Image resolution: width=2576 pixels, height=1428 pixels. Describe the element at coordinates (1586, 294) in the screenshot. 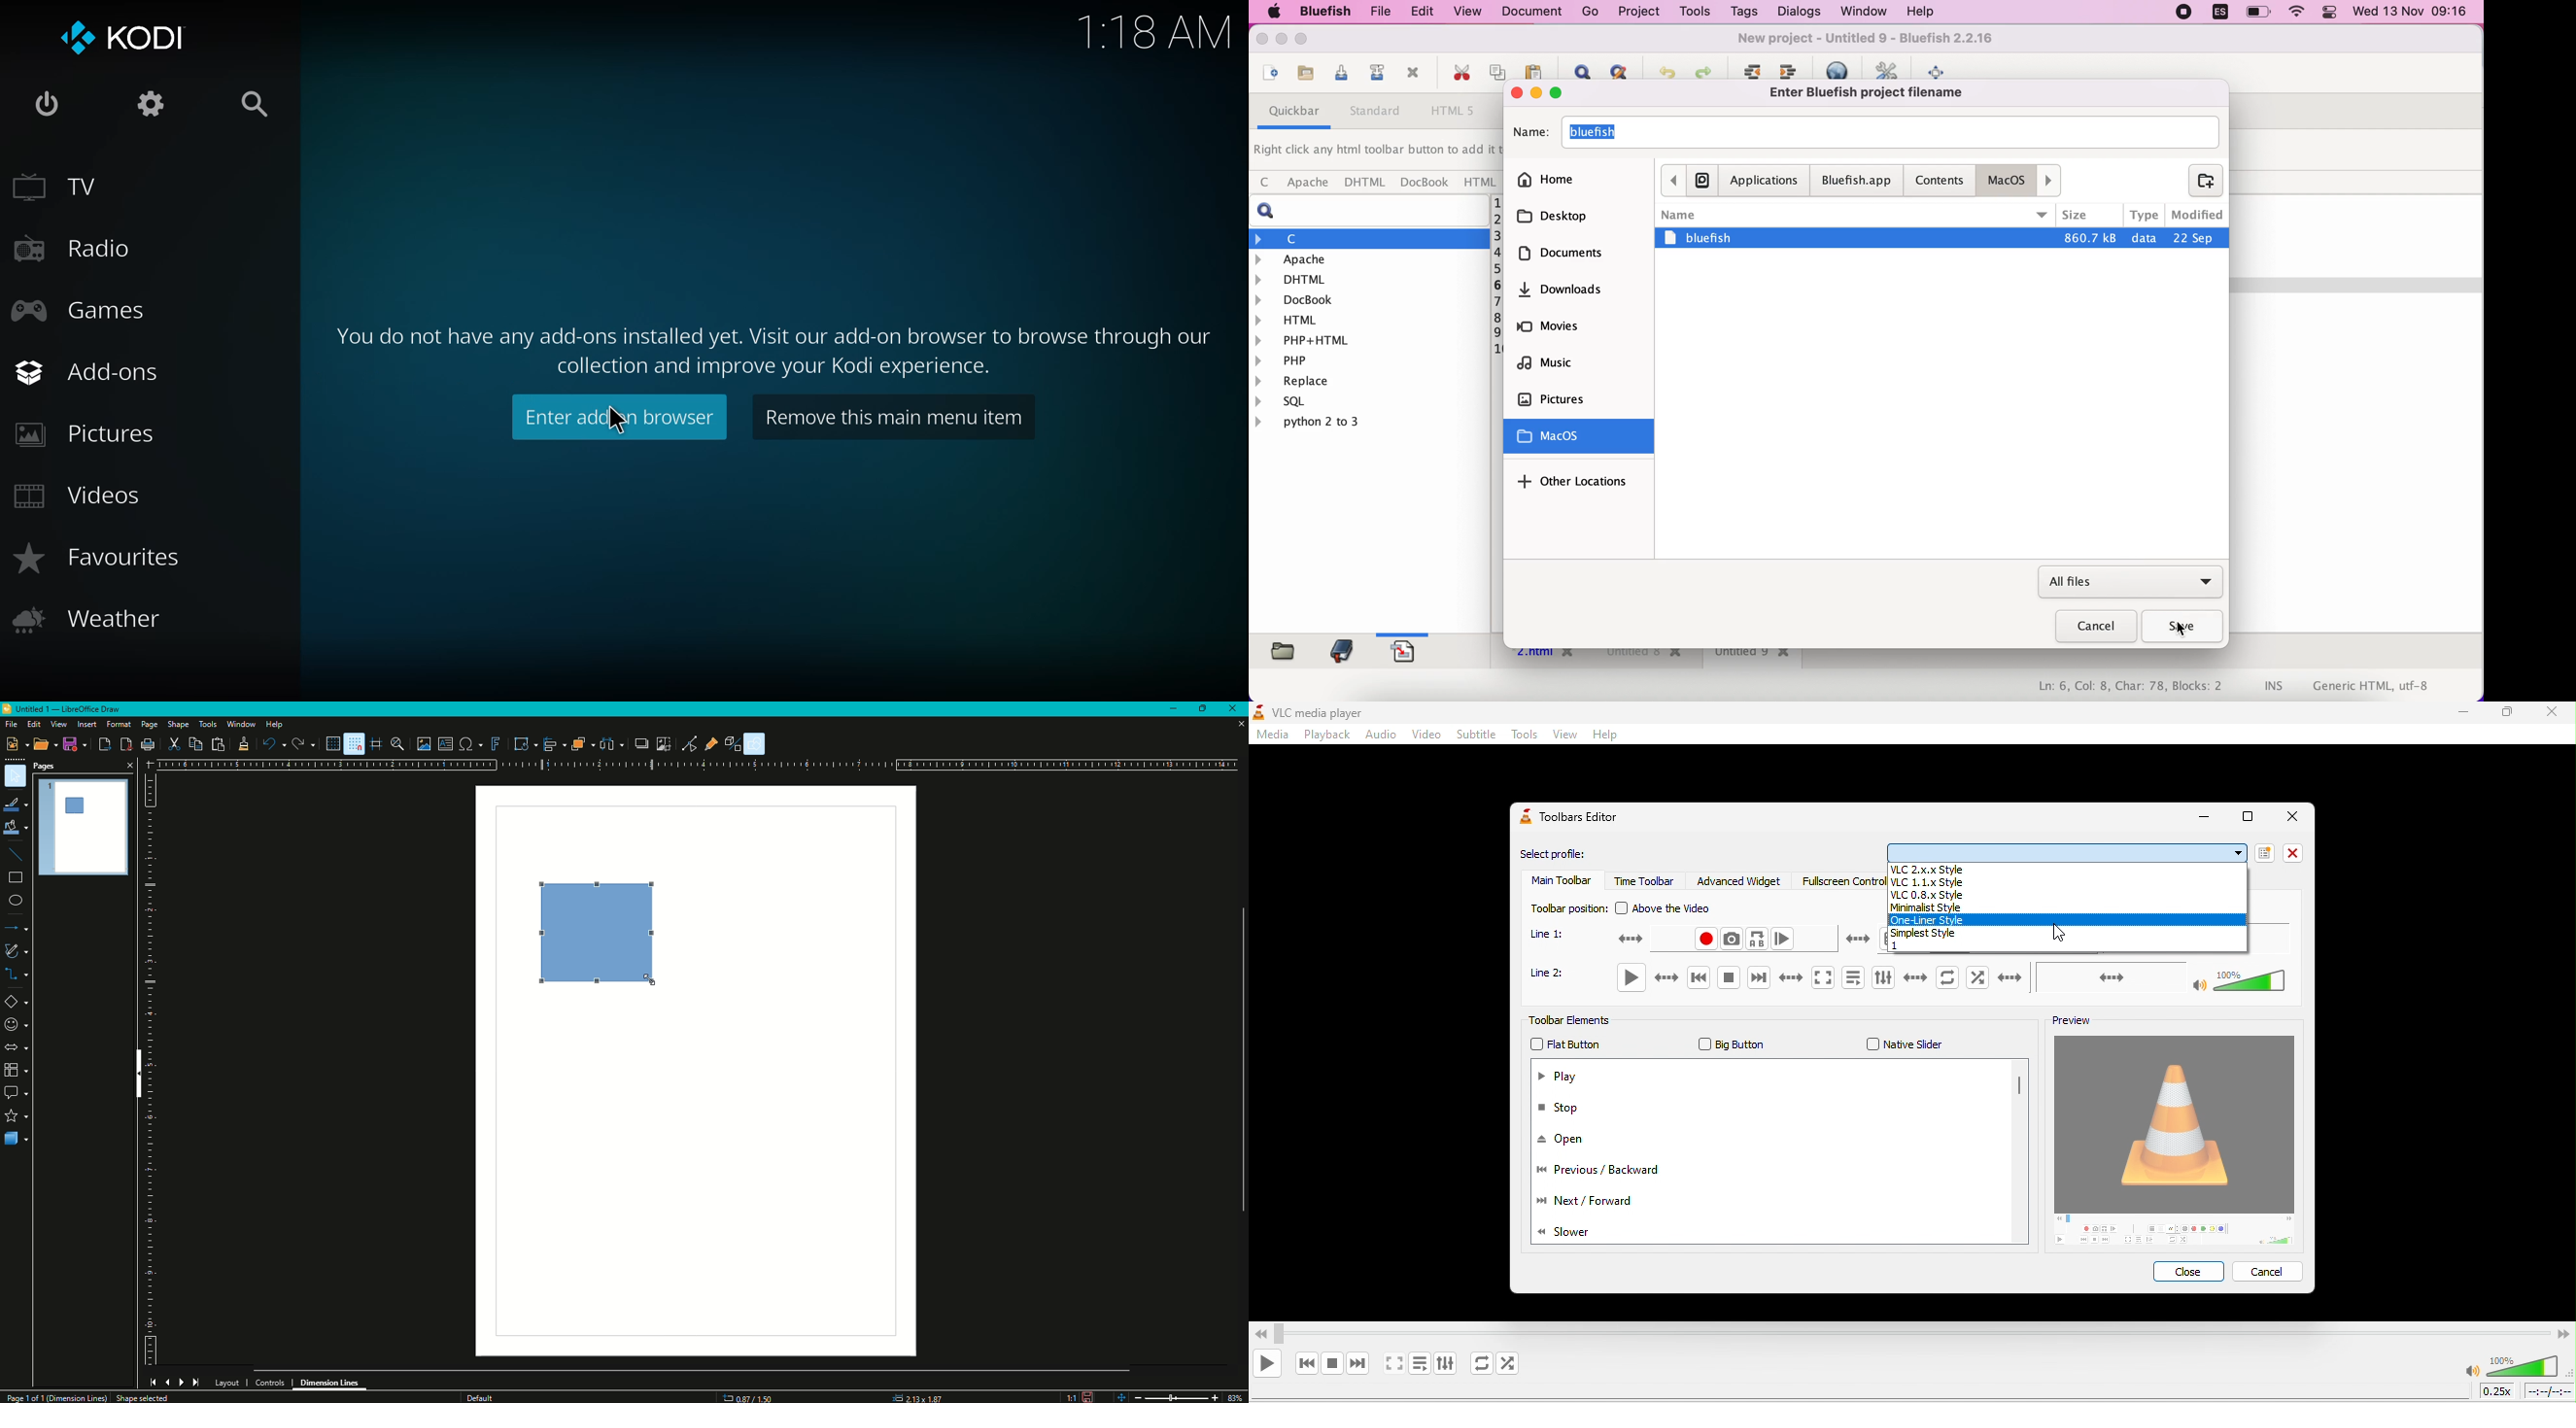

I see `downloads` at that location.